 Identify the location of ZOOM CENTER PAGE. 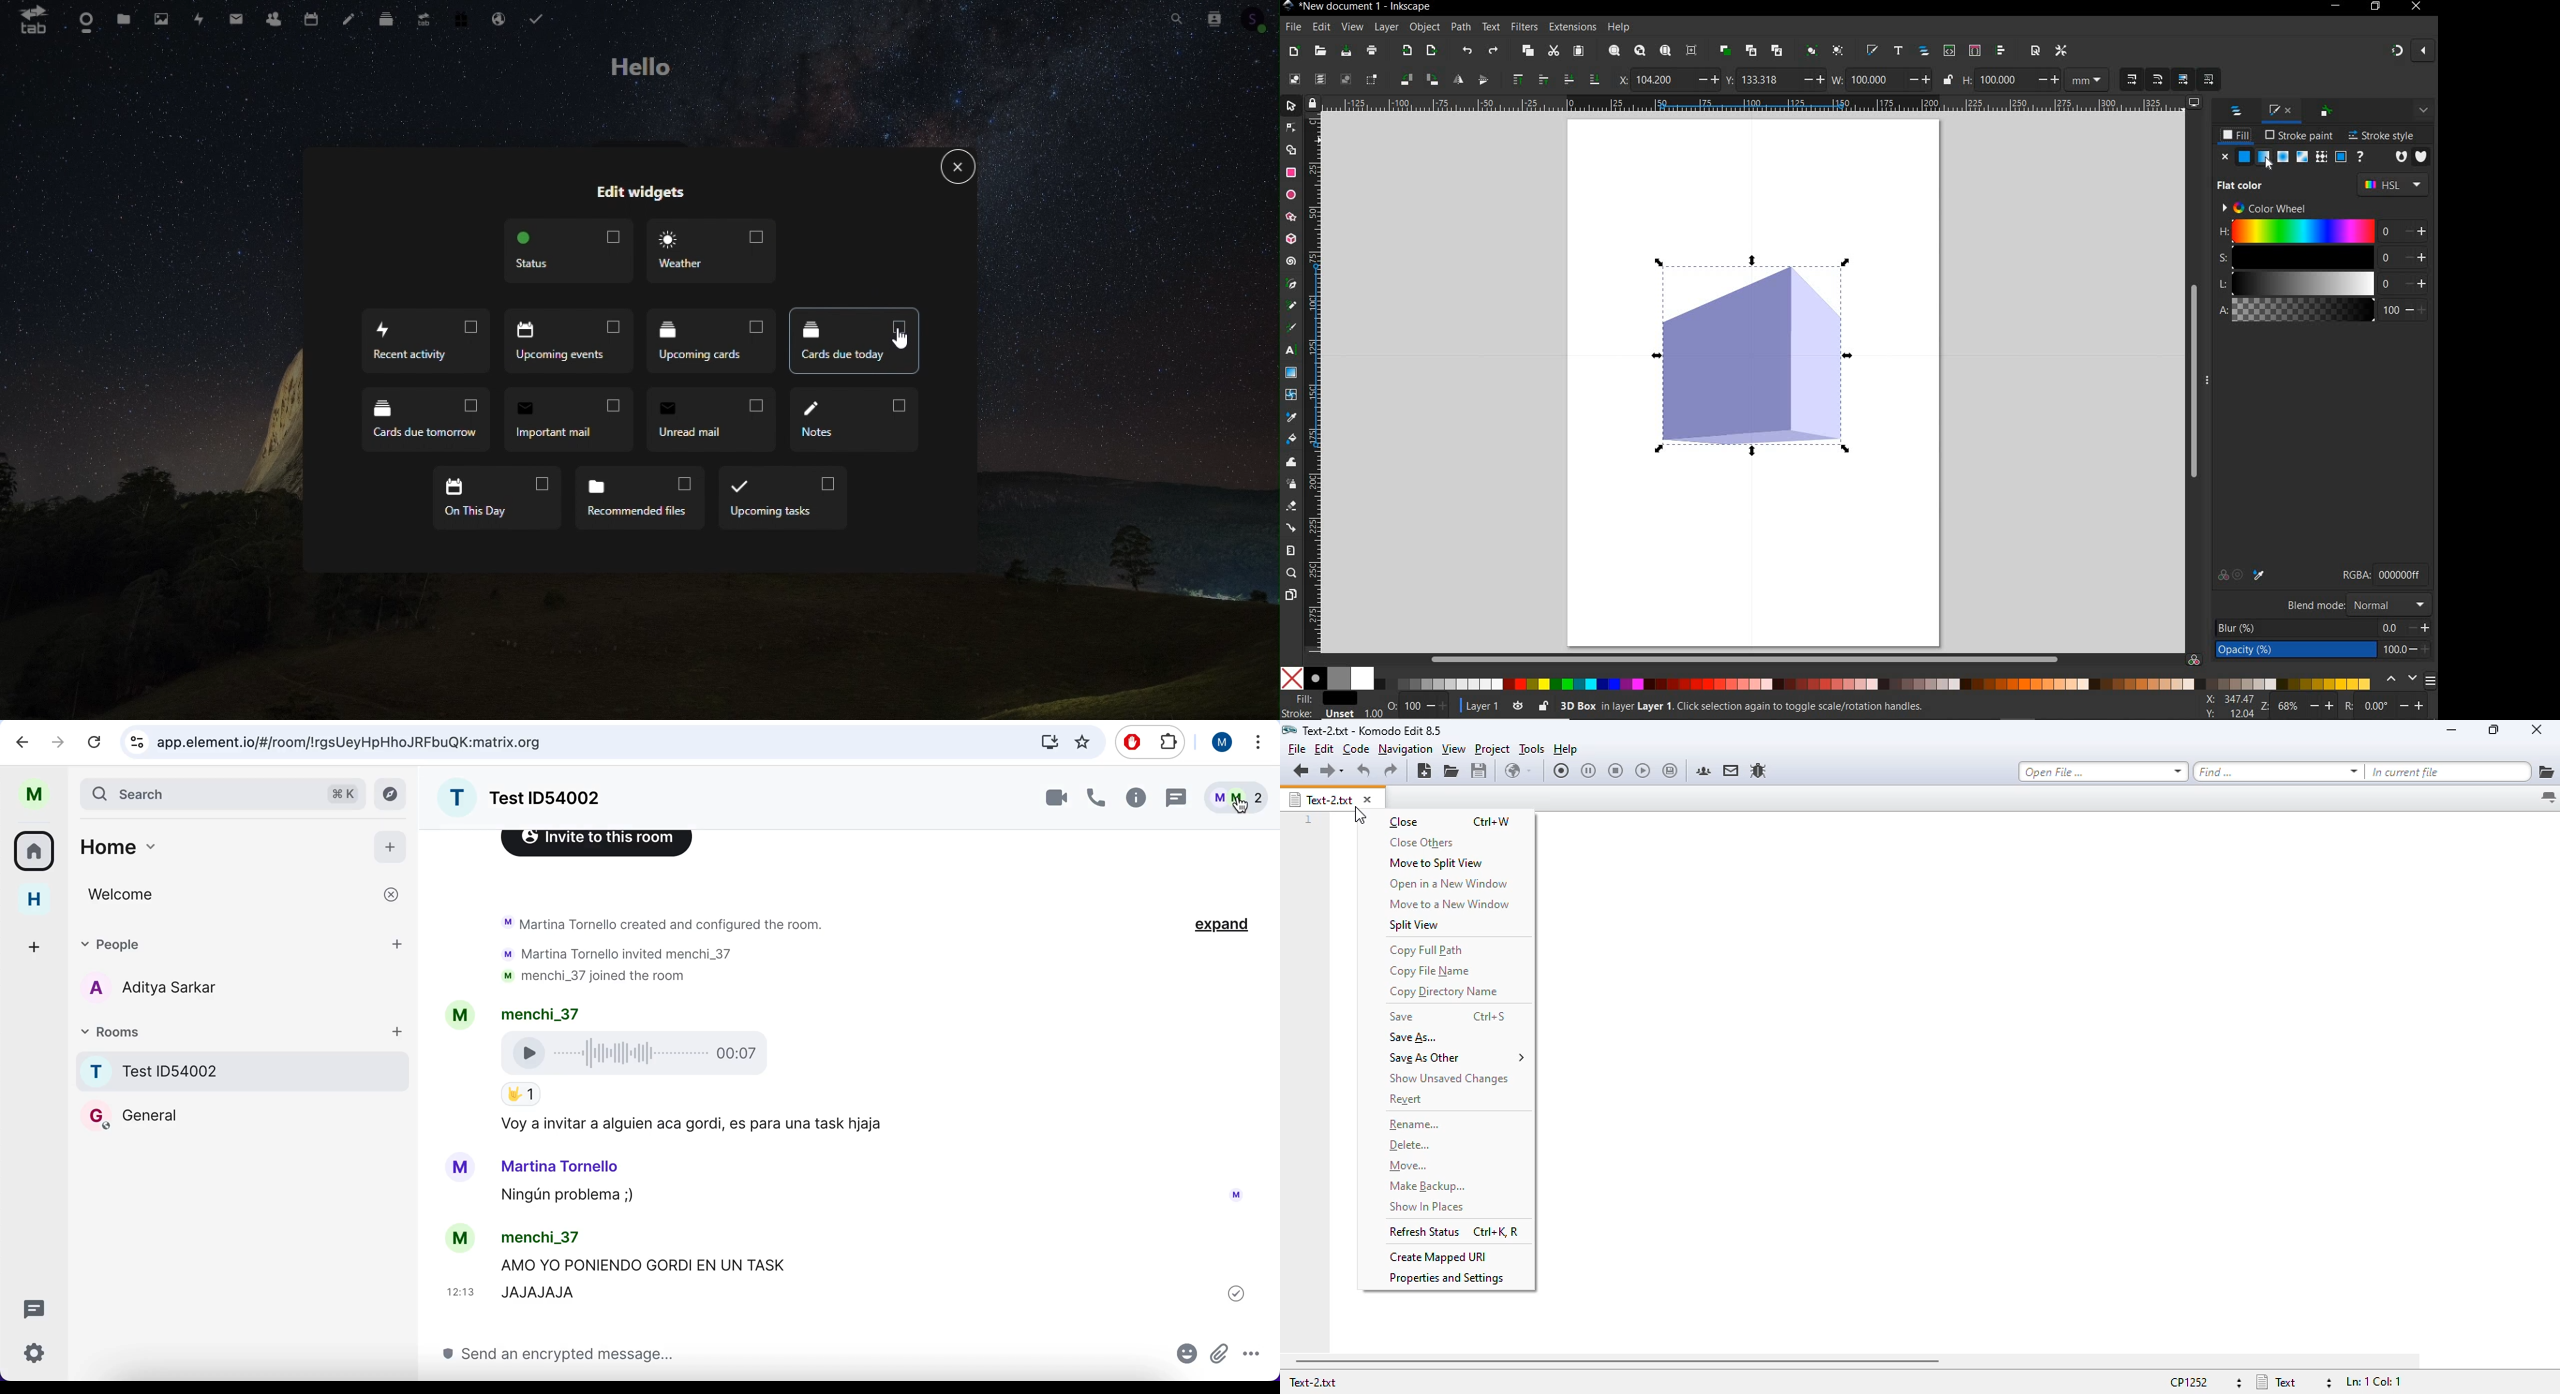
(1692, 50).